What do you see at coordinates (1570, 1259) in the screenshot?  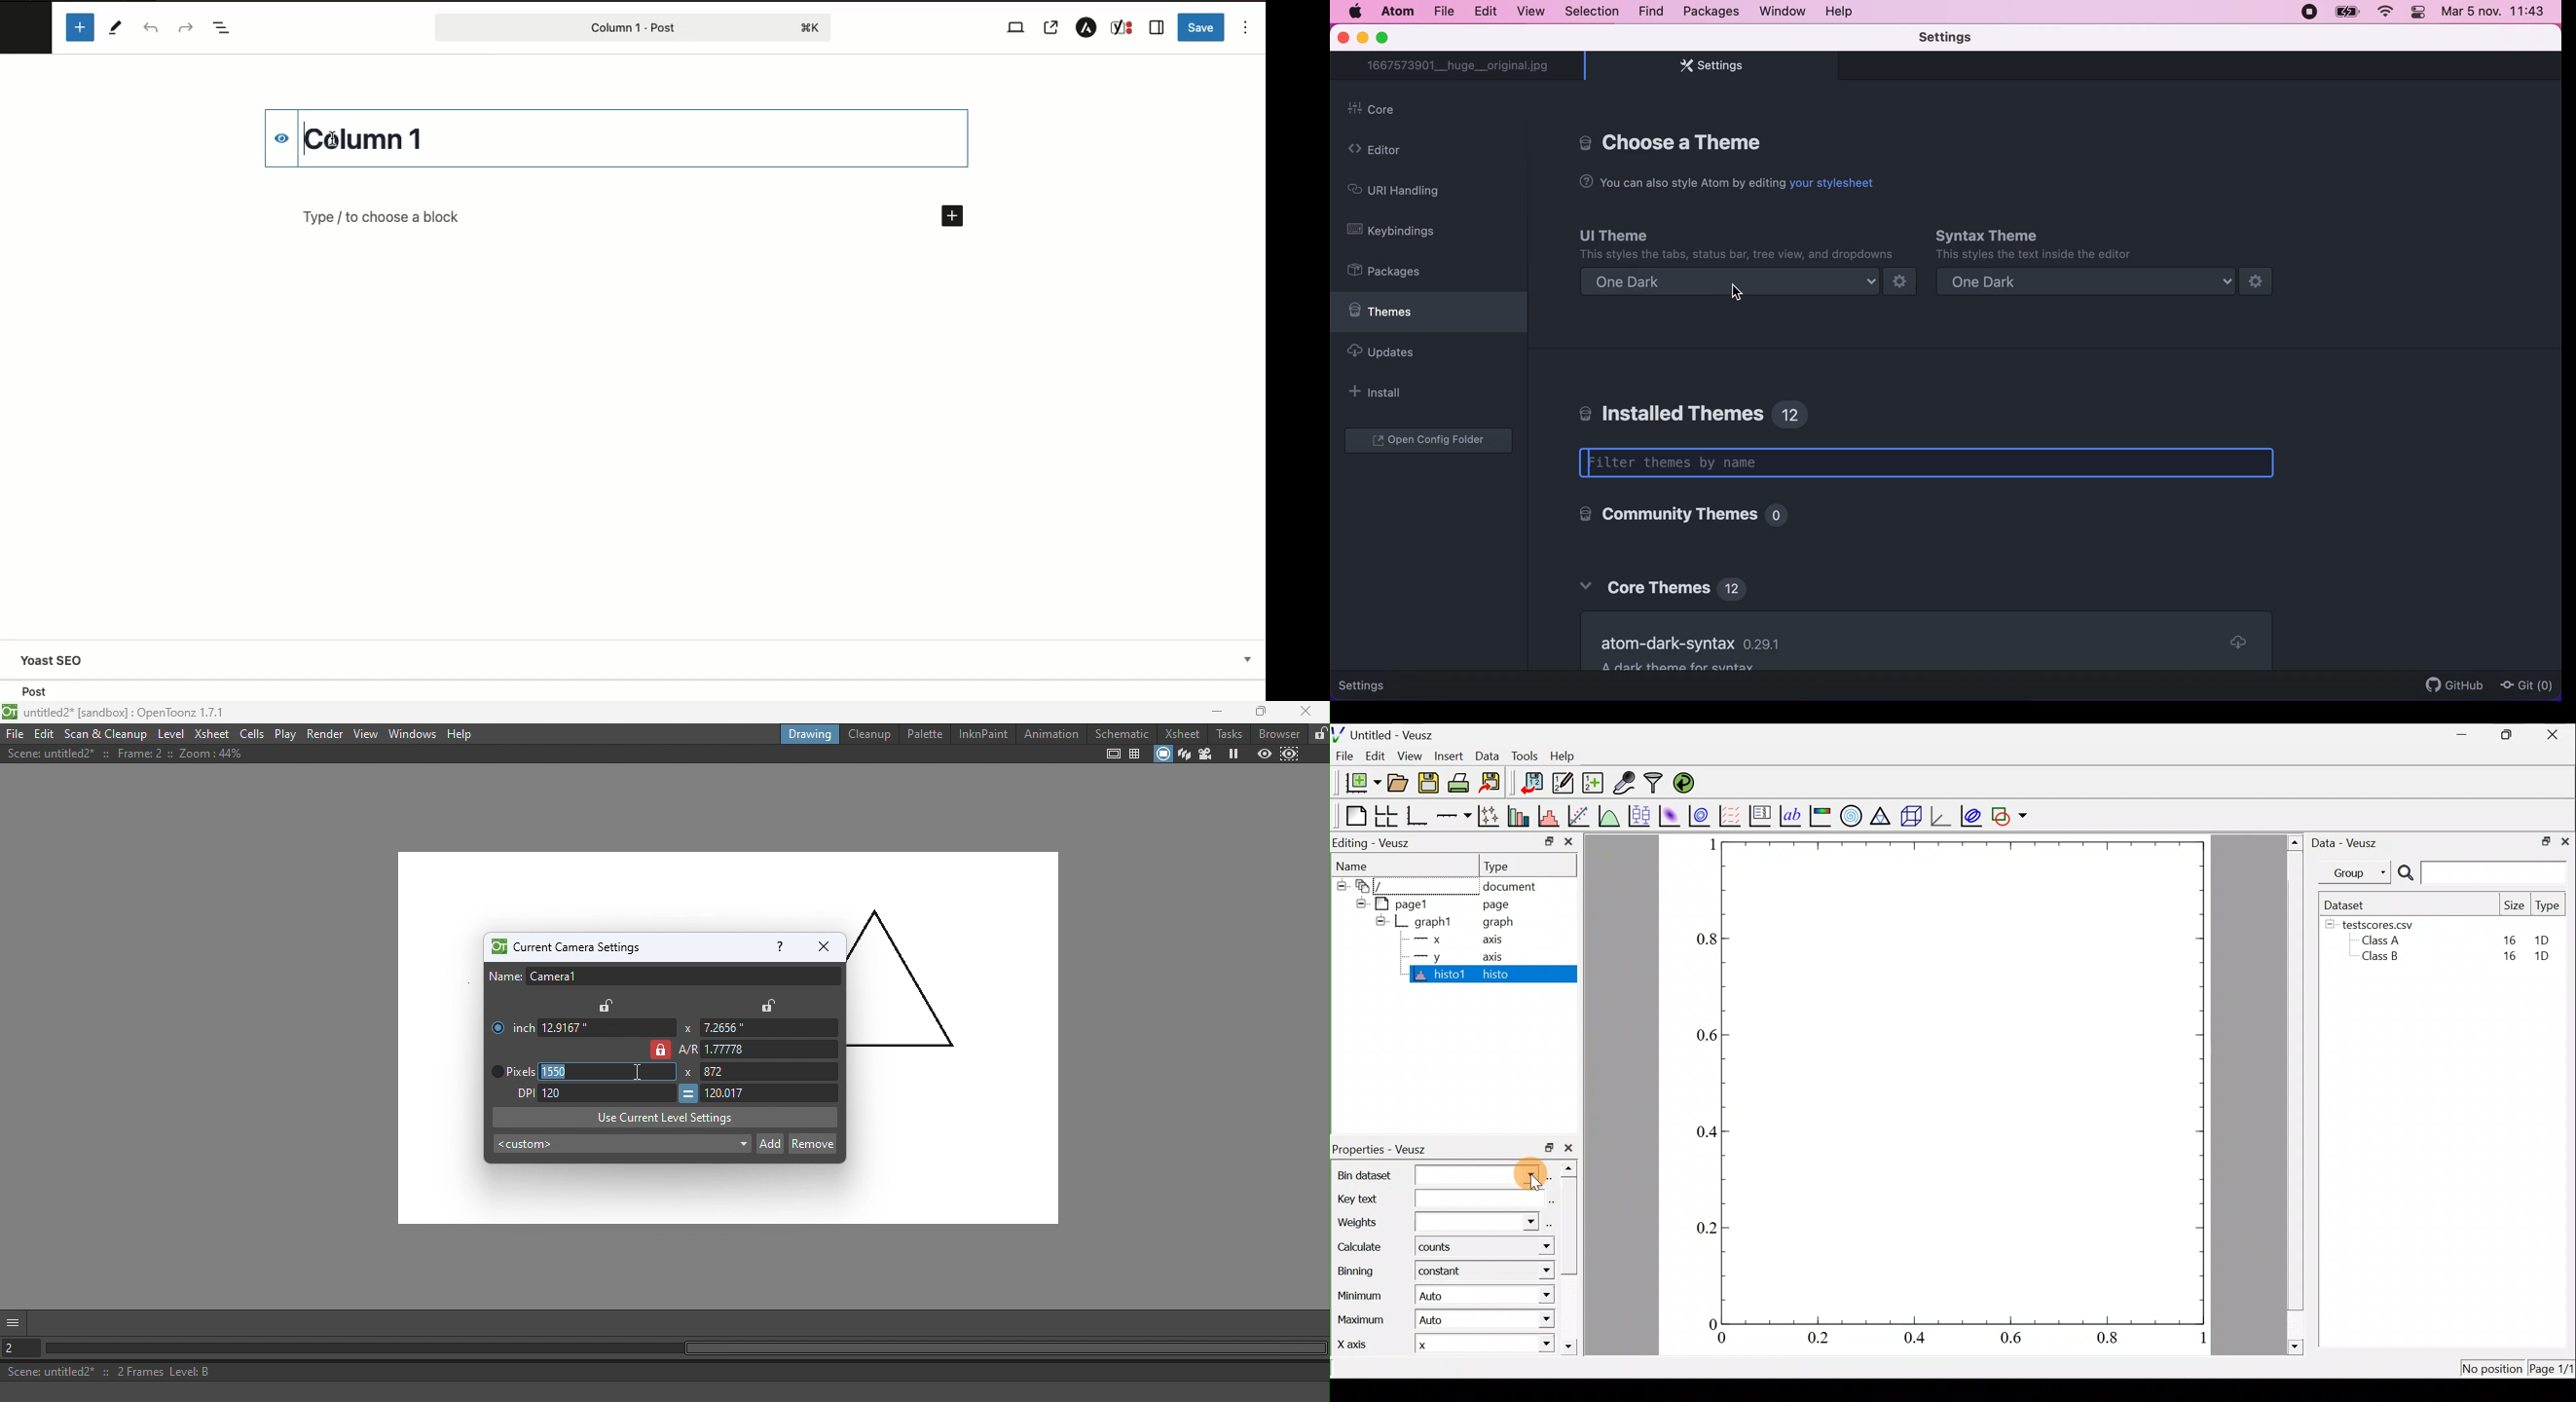 I see `scroll bar` at bounding box center [1570, 1259].